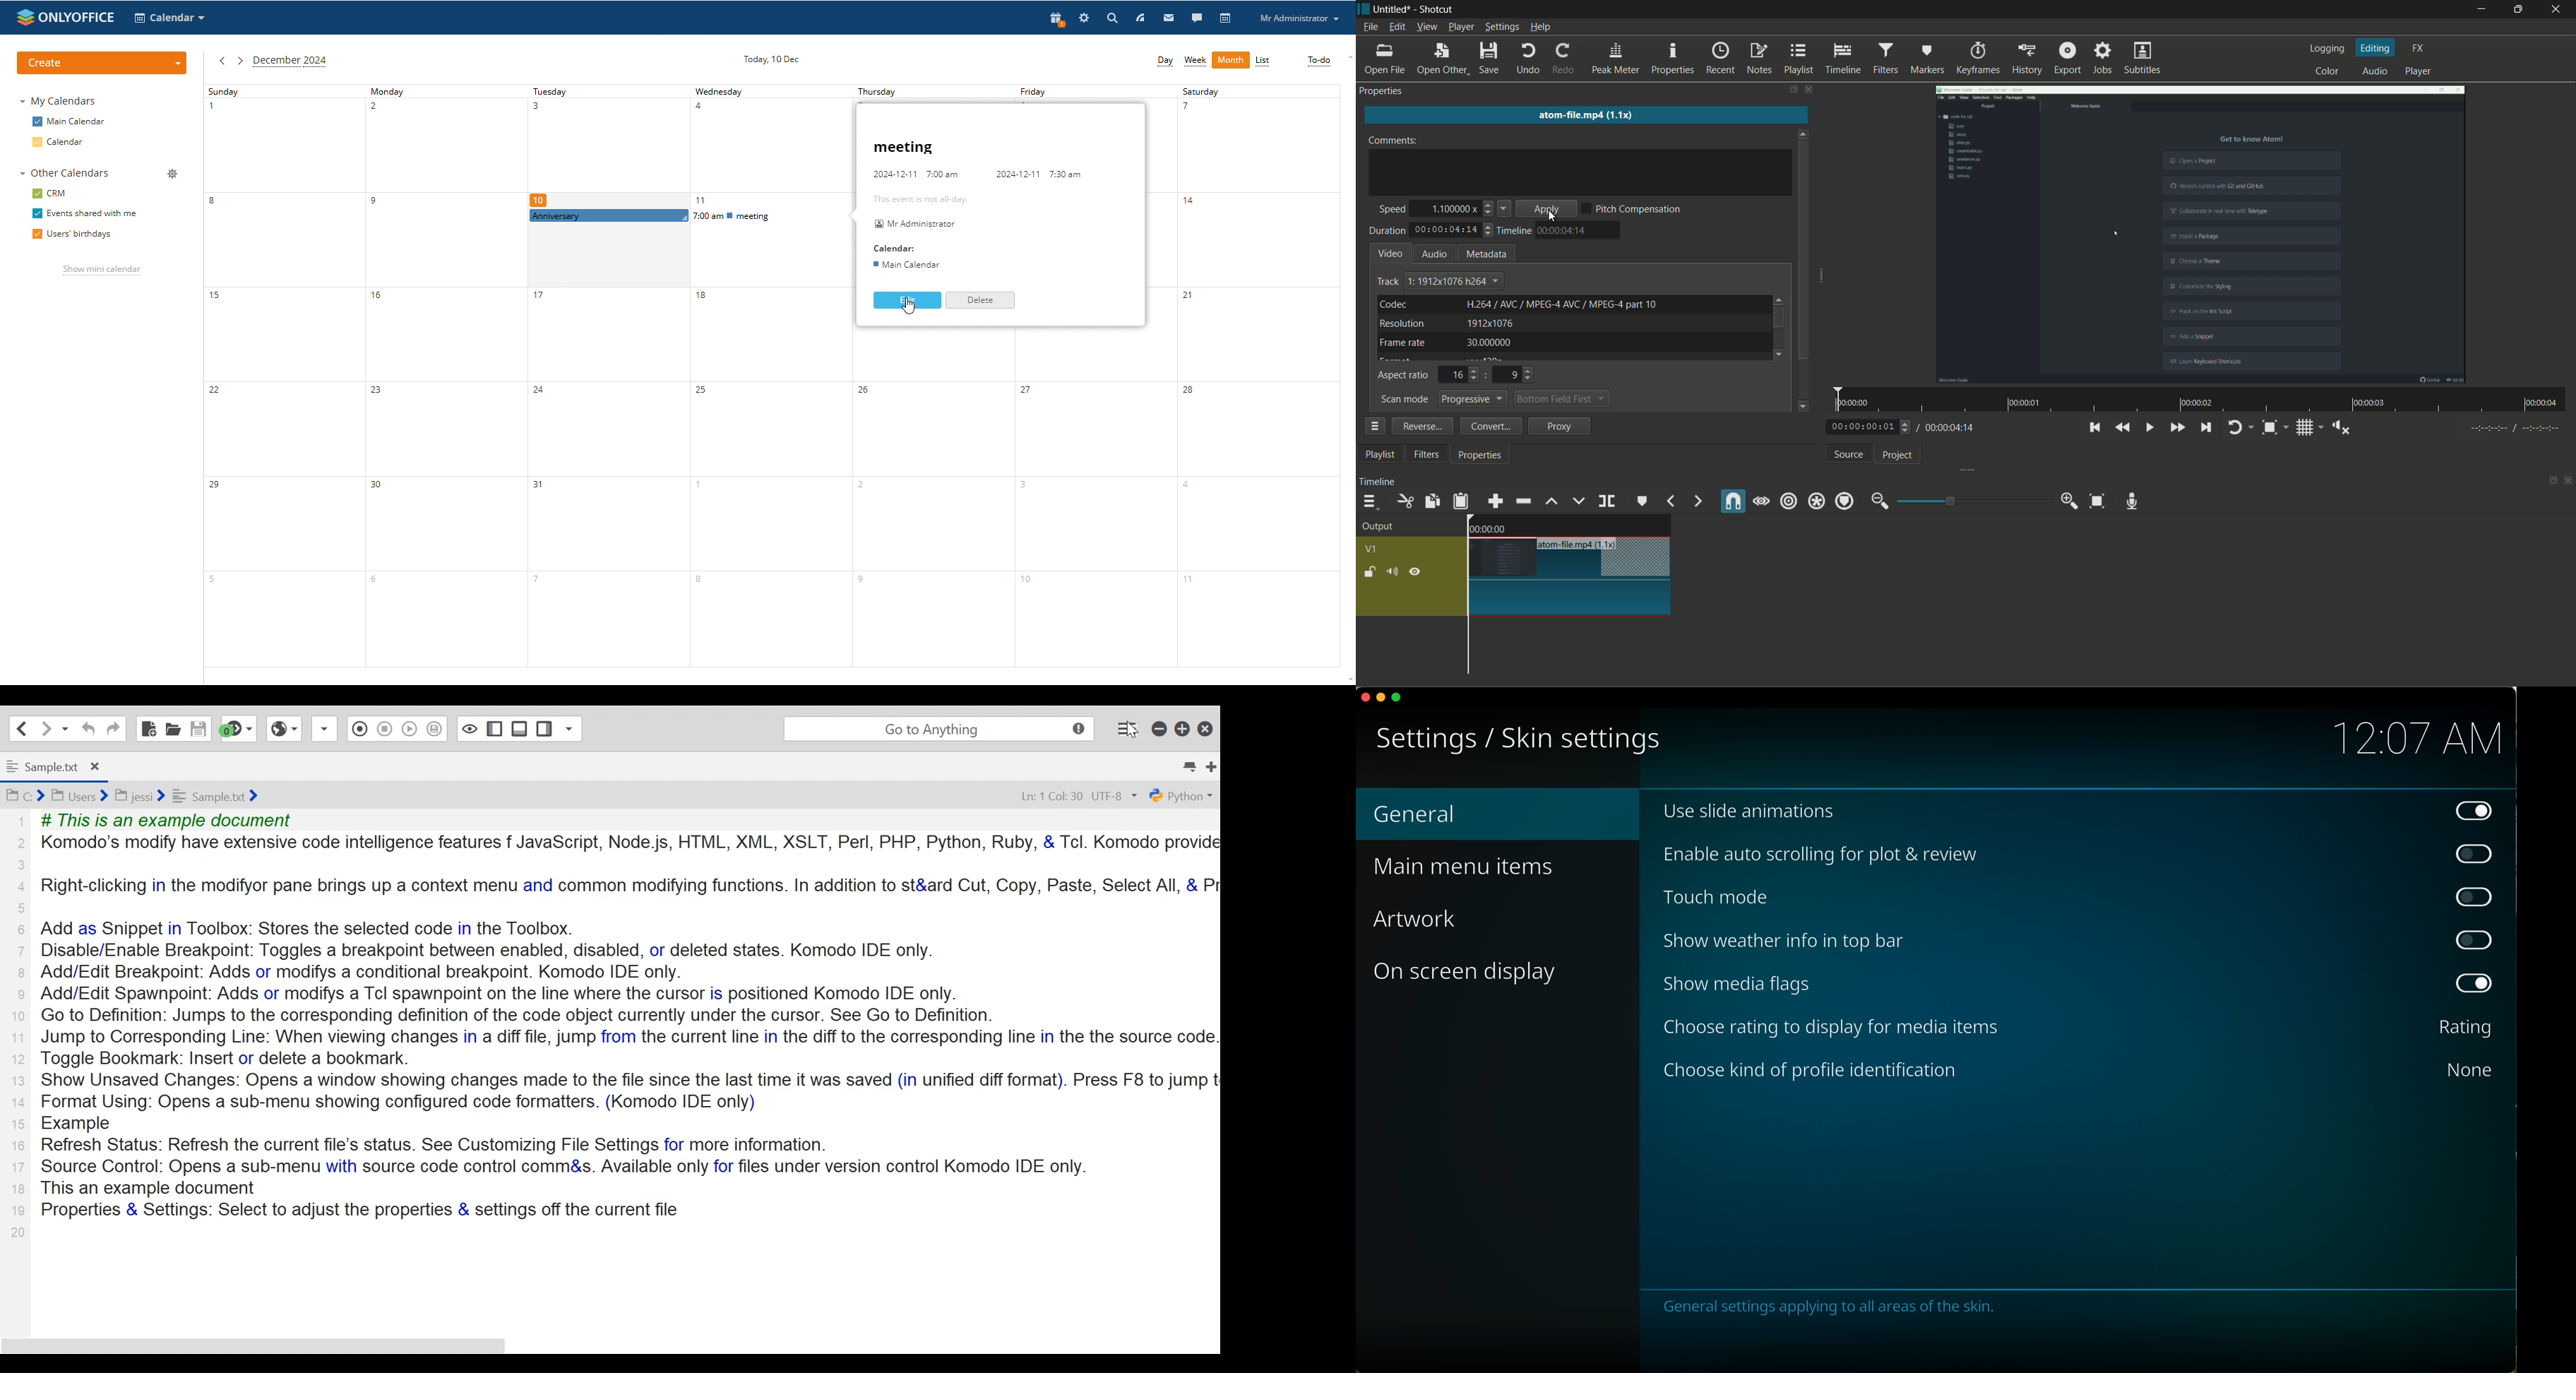 This screenshot has width=2576, height=1400. I want to click on saturday, so click(1256, 376).